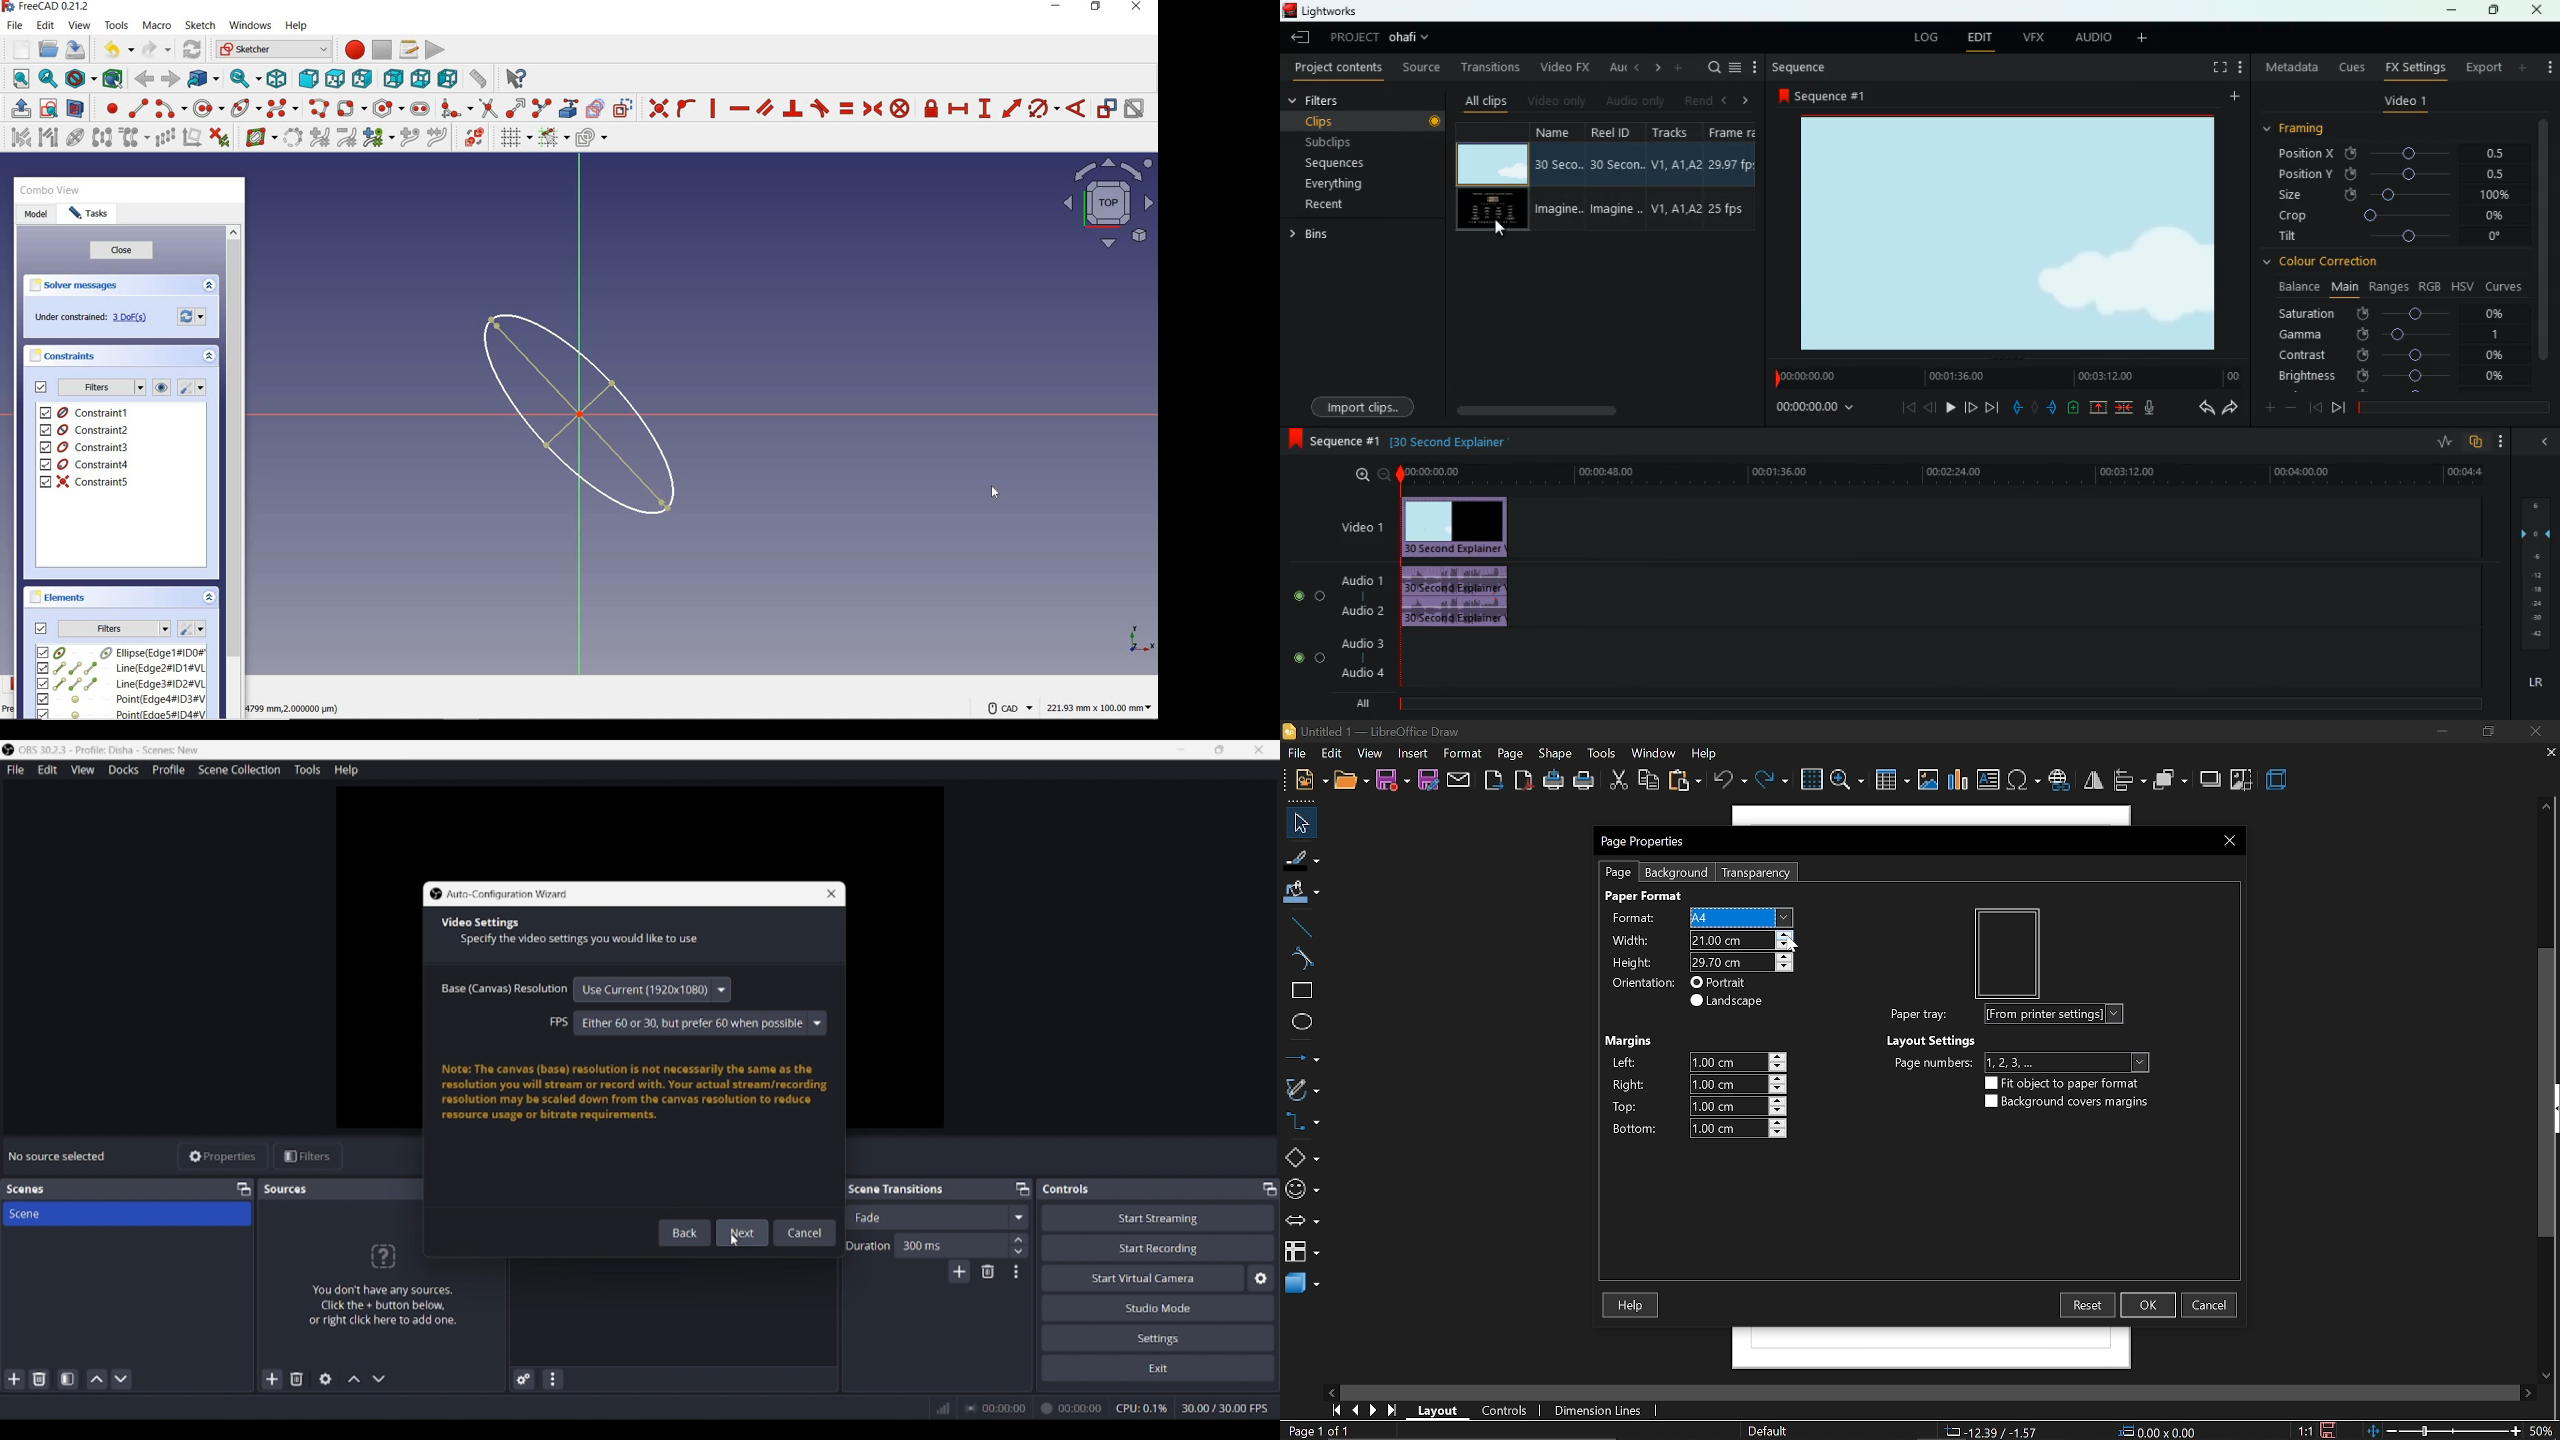 The height and width of the screenshot is (1456, 2576). Describe the element at coordinates (1490, 211) in the screenshot. I see `video` at that location.